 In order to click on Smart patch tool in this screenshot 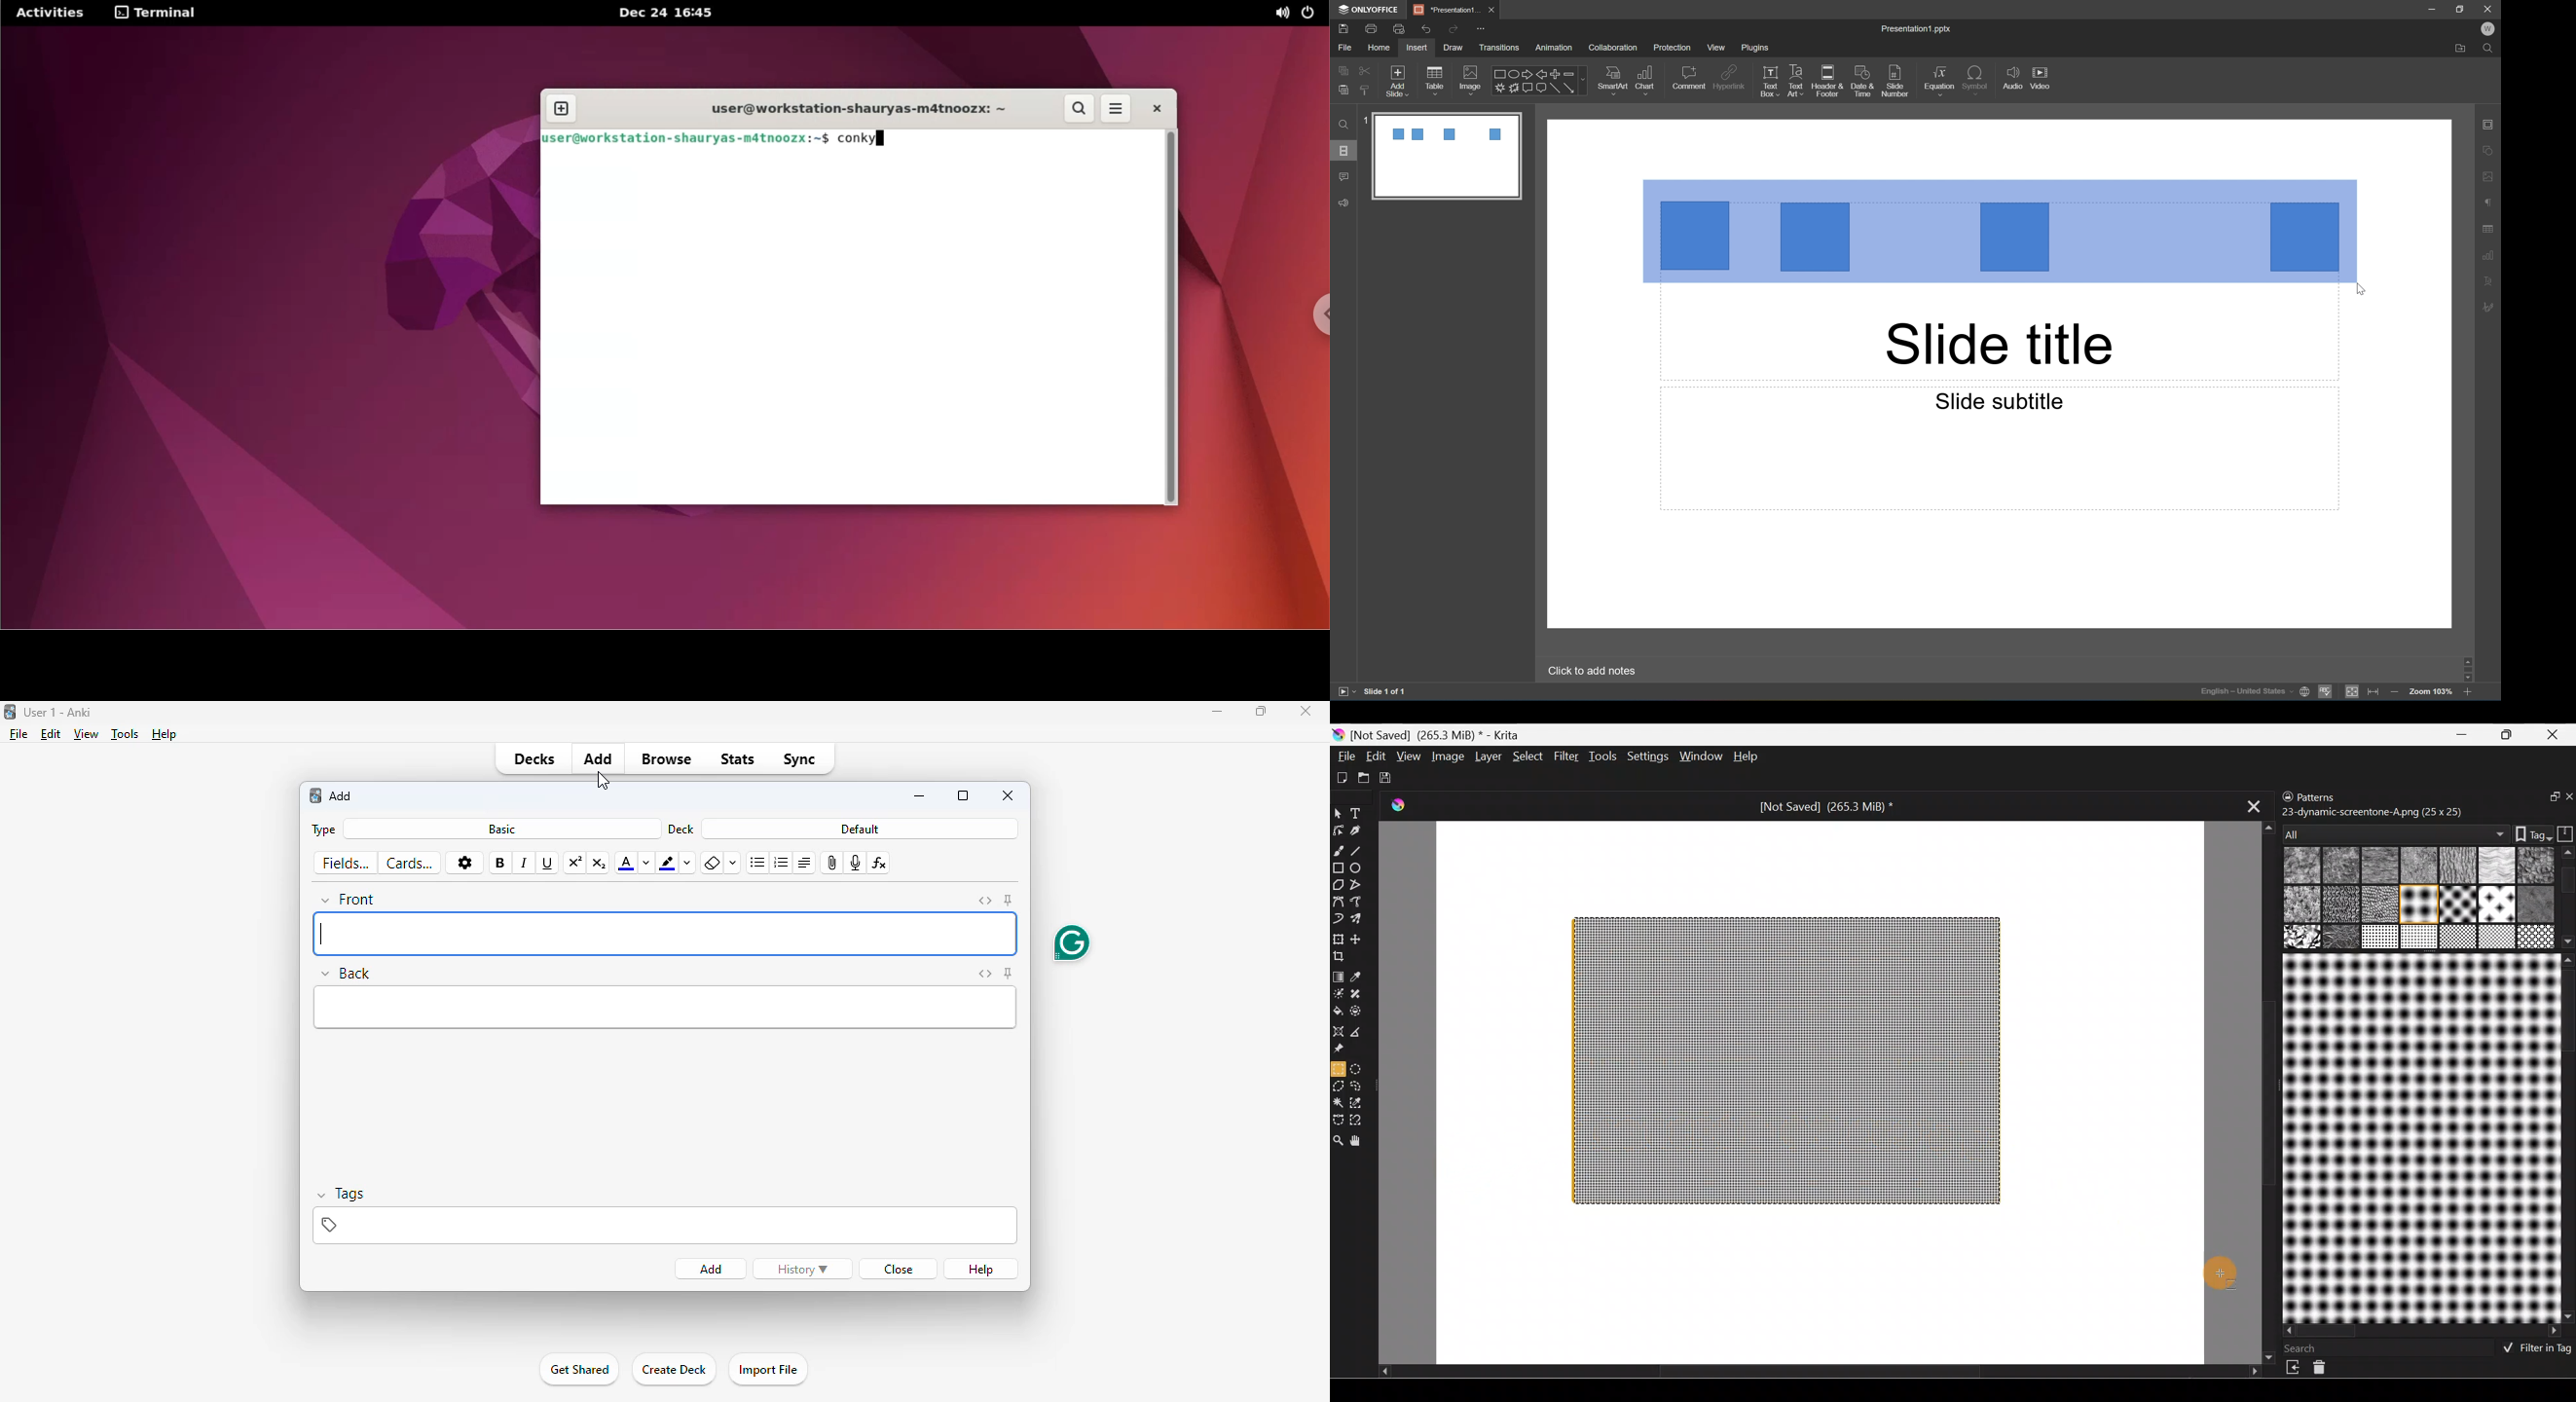, I will do `click(1364, 996)`.